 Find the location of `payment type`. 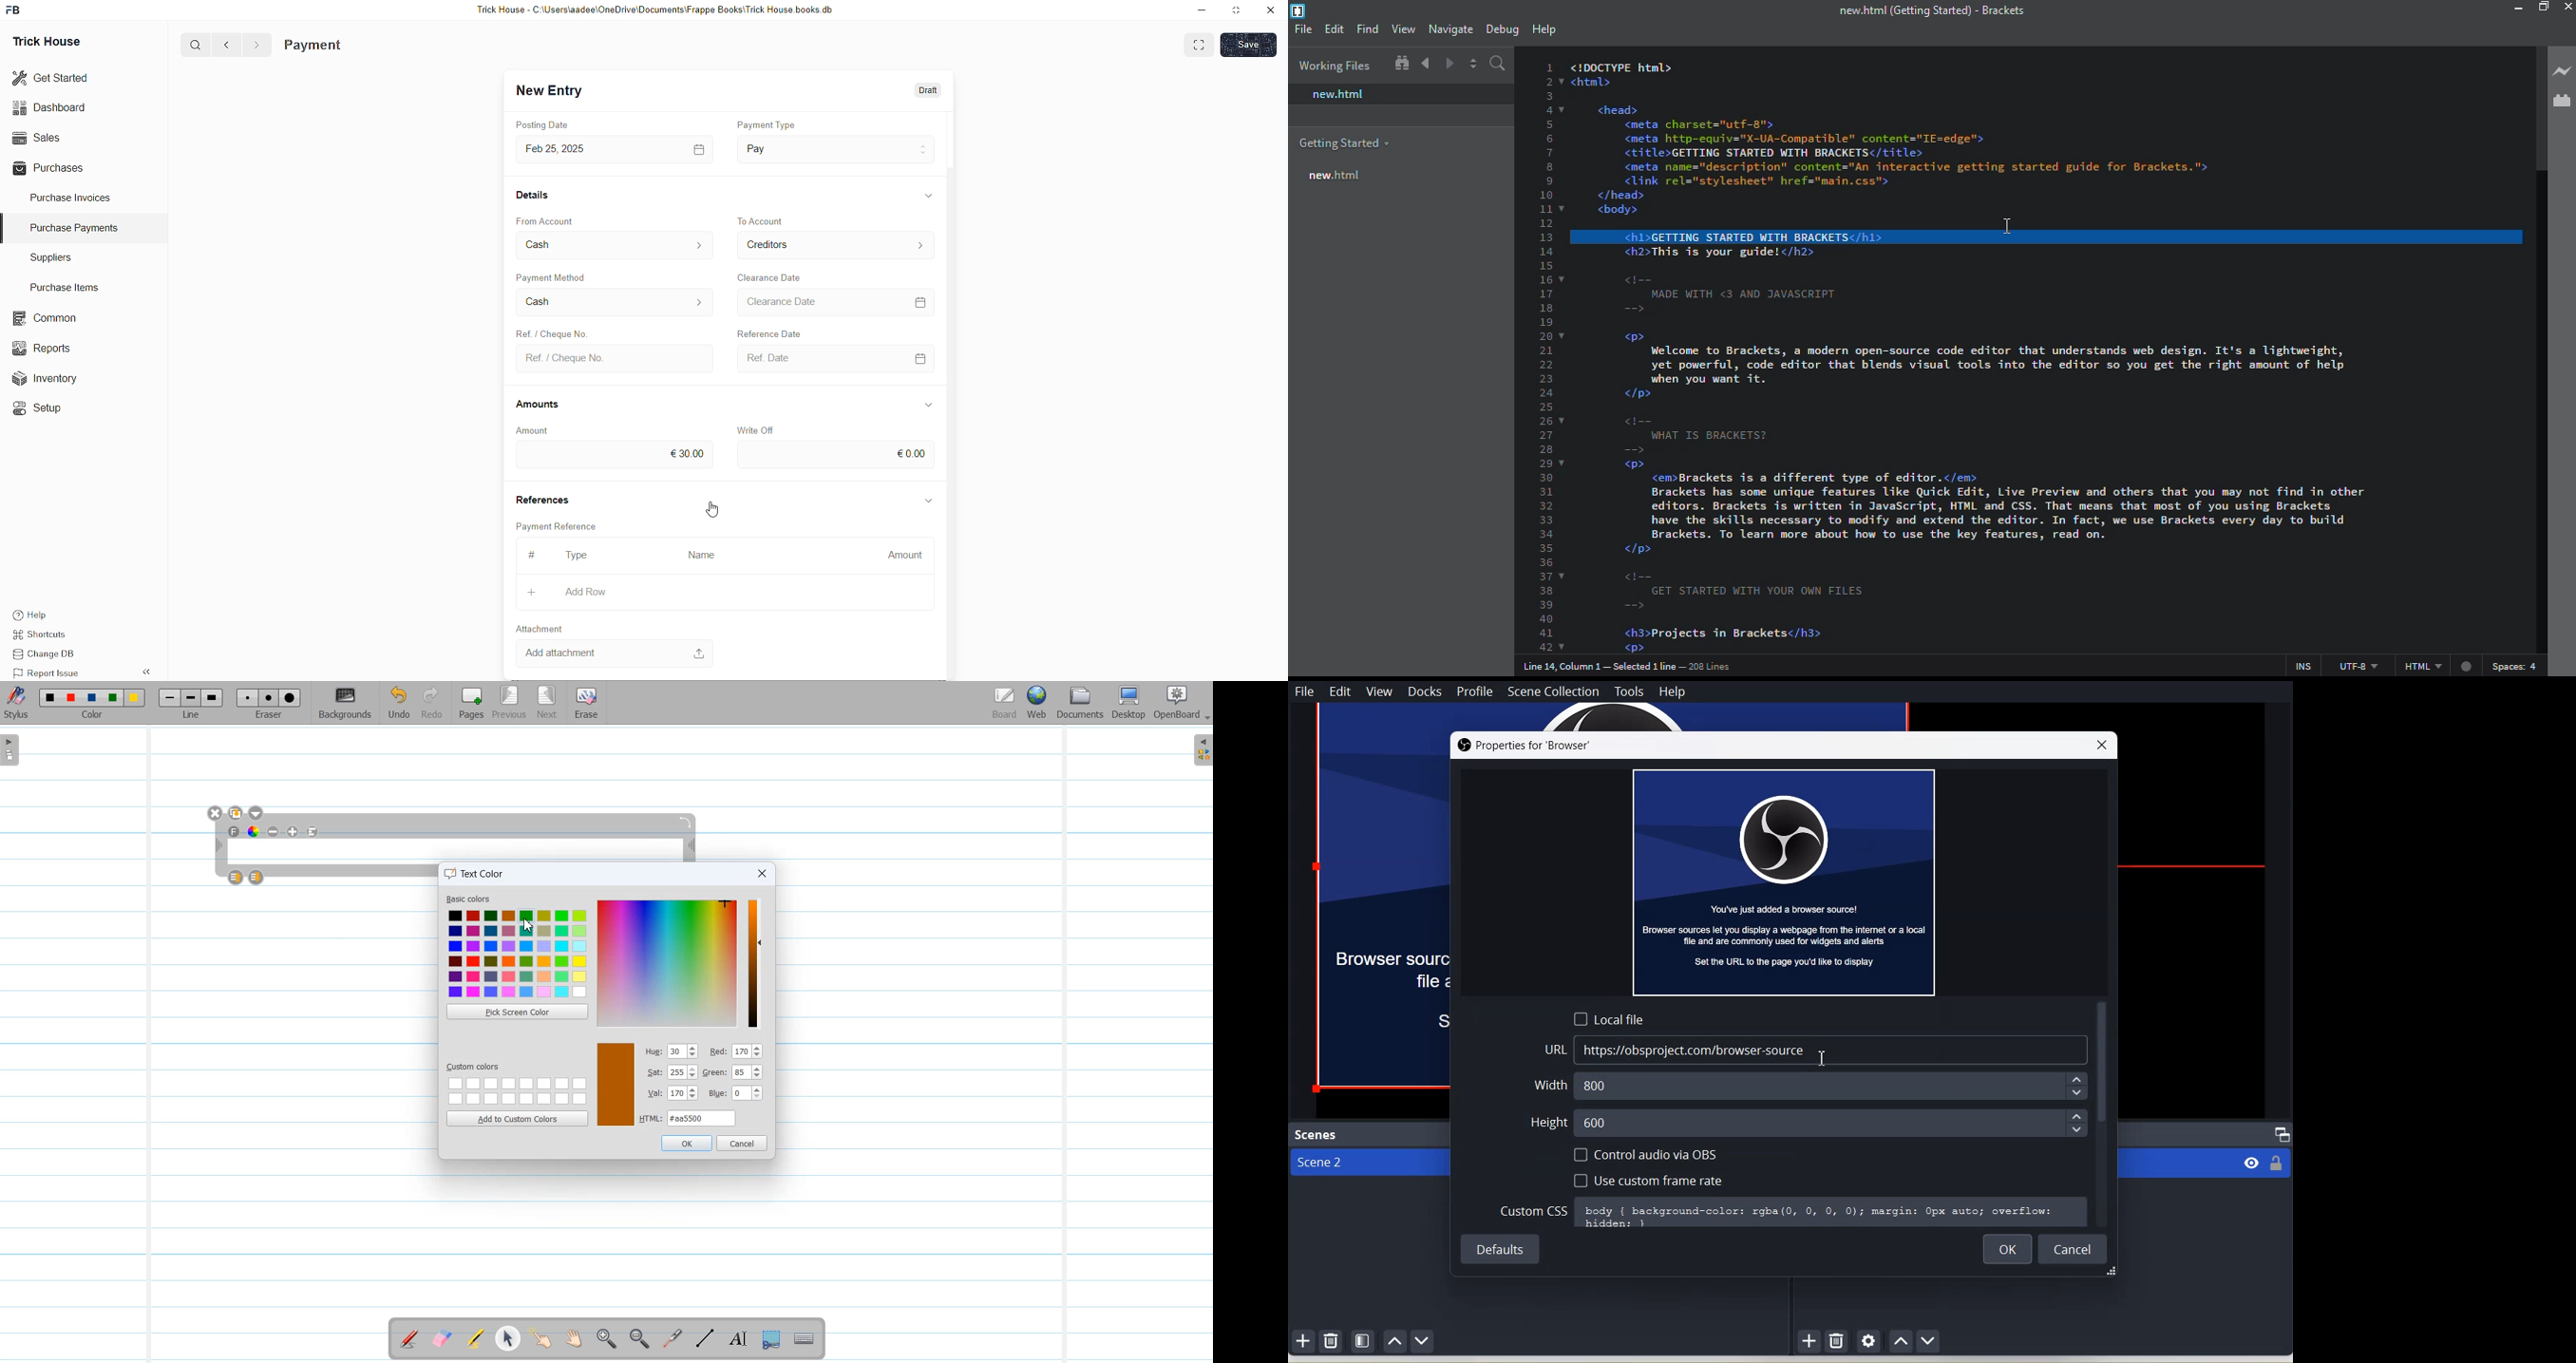

payment type is located at coordinates (774, 125).